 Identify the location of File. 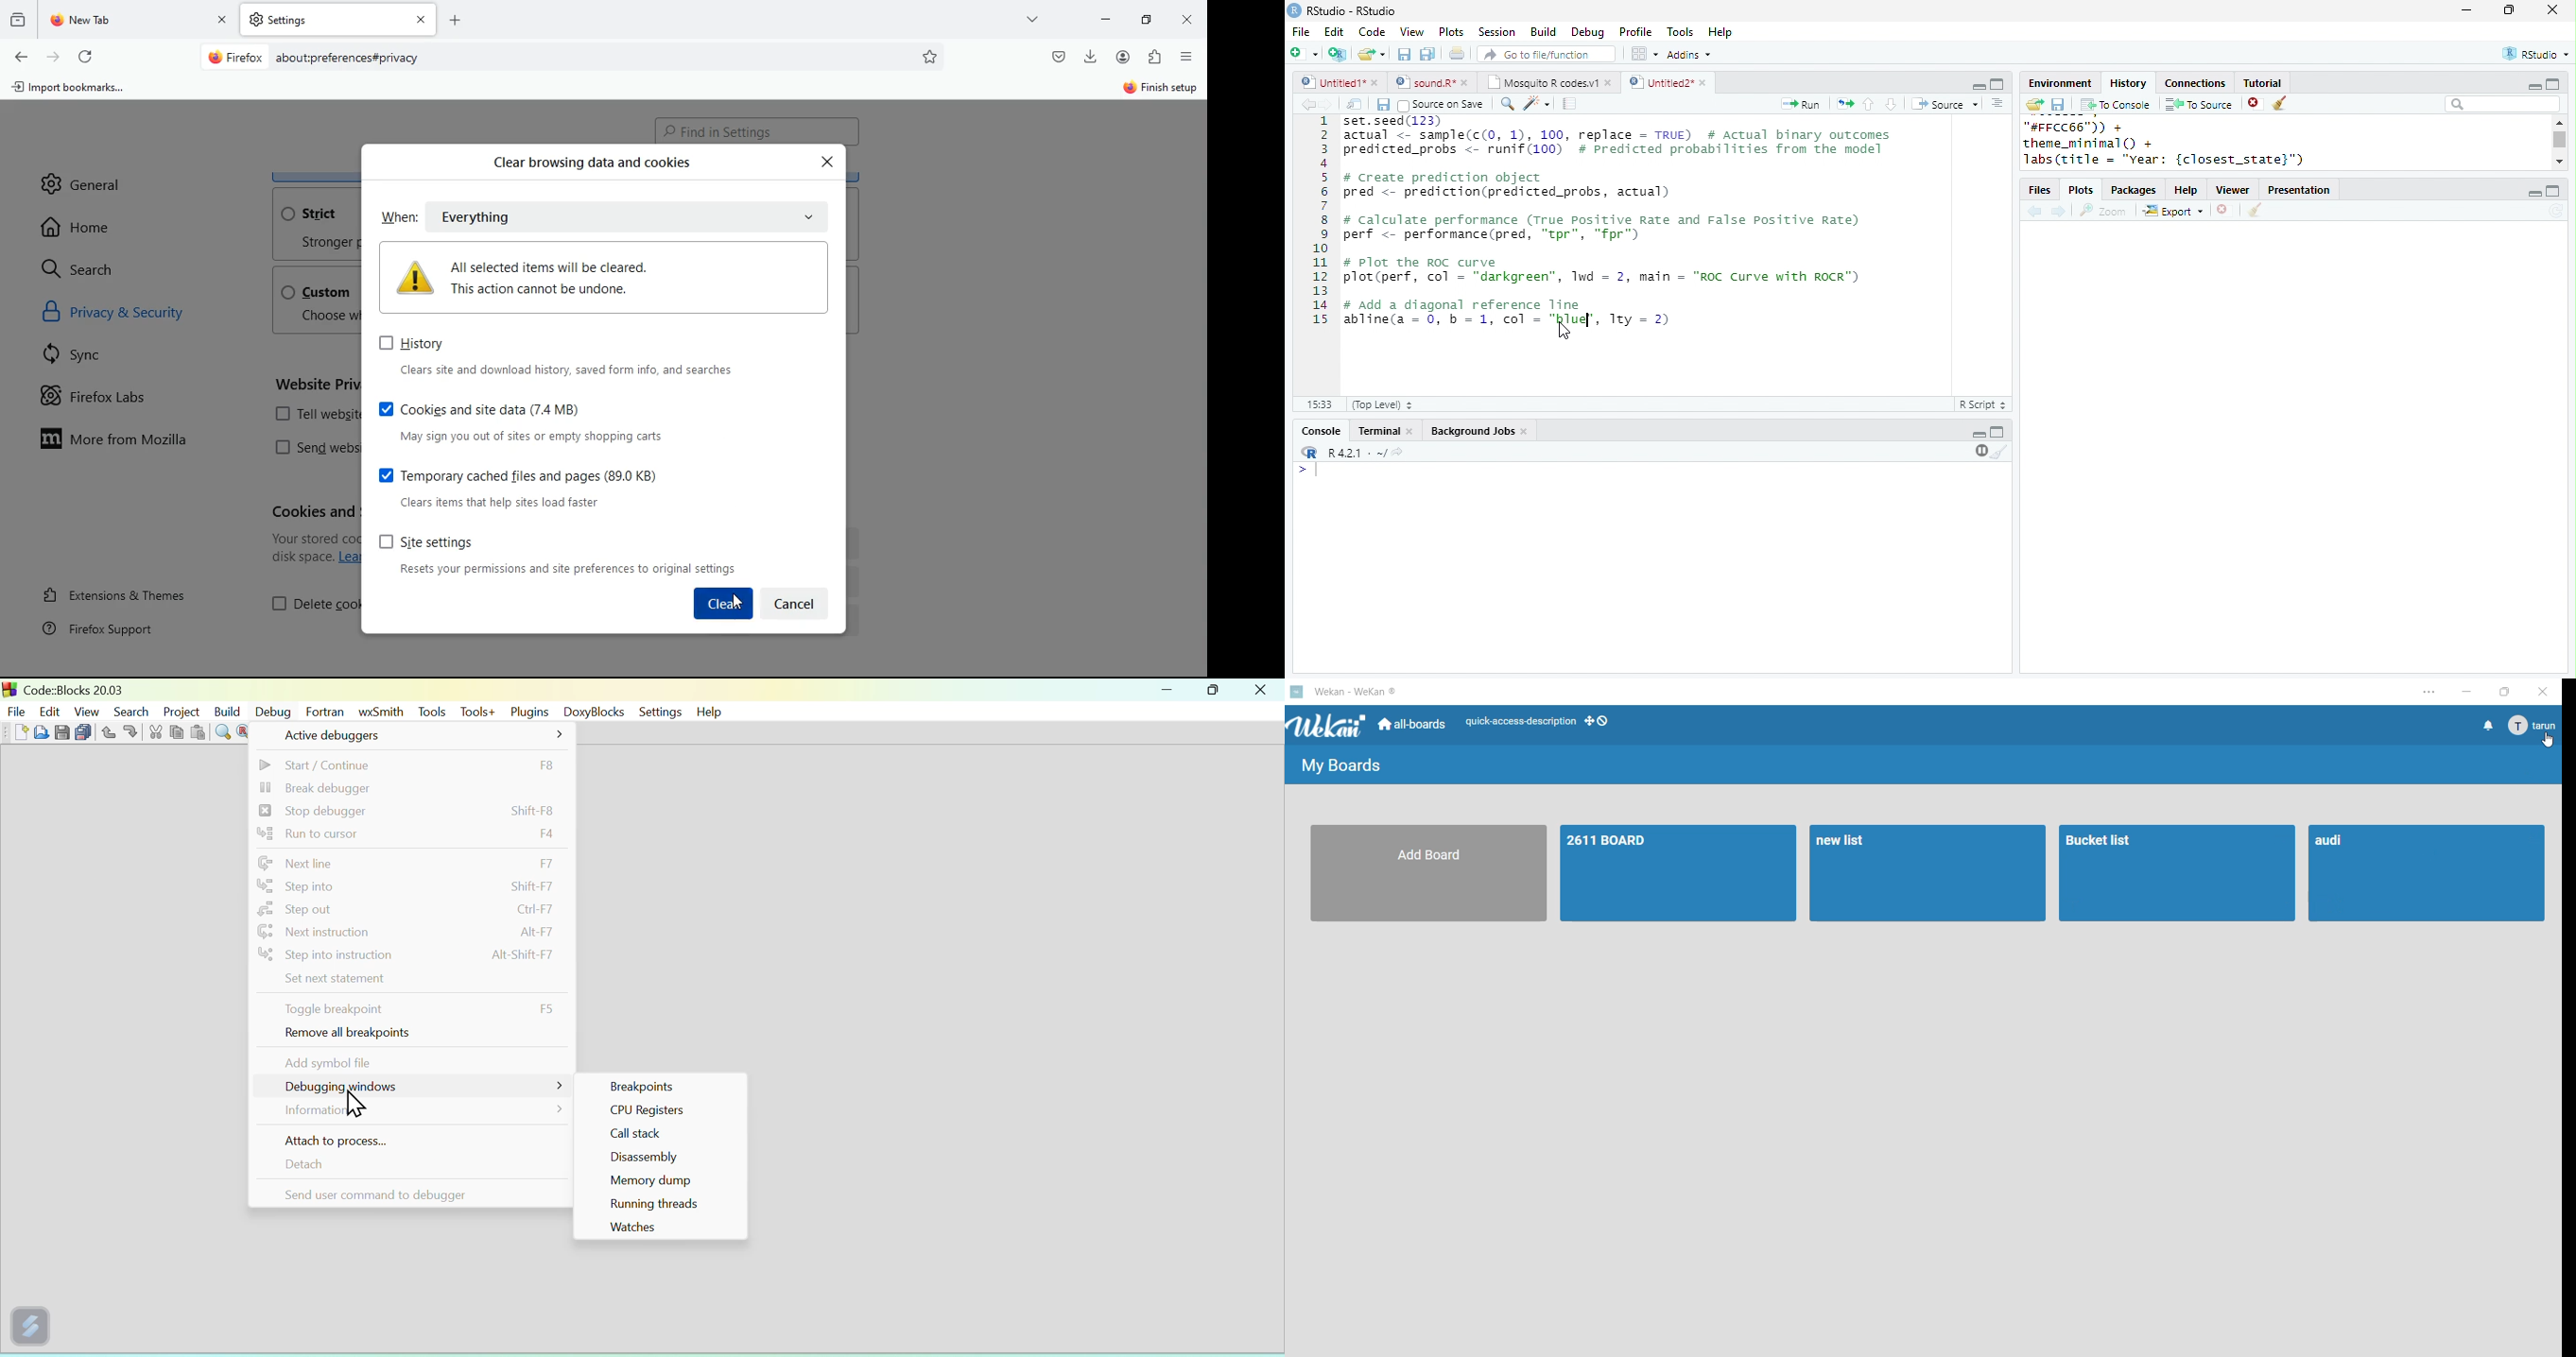
(1301, 32).